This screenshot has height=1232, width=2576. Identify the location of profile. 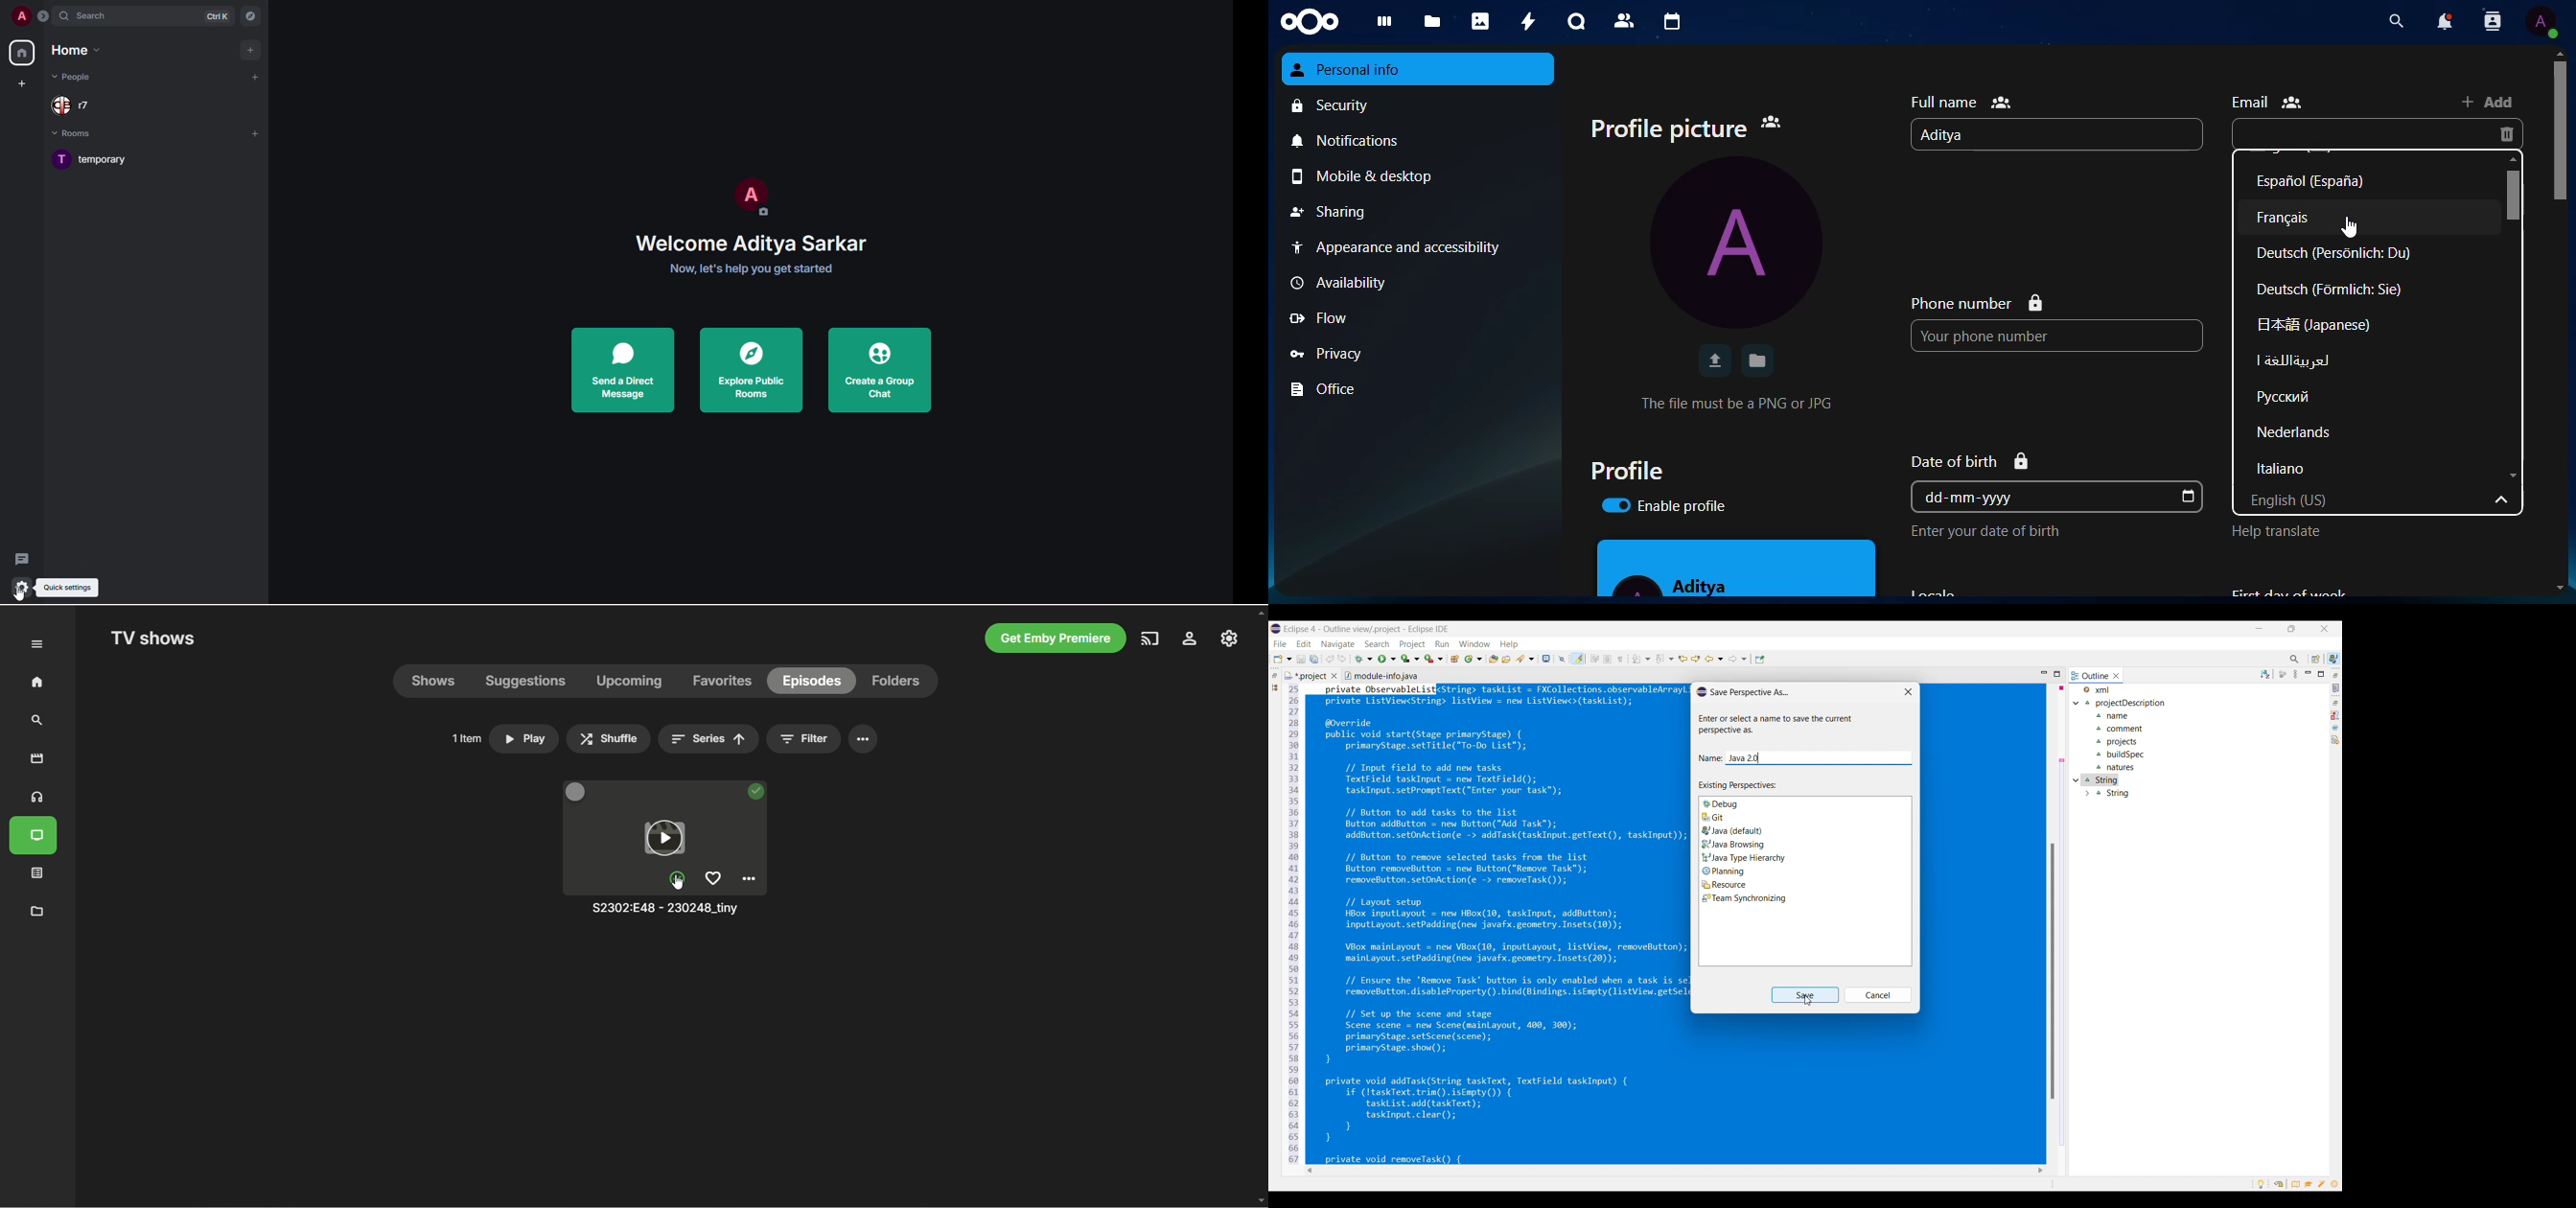
(2541, 21).